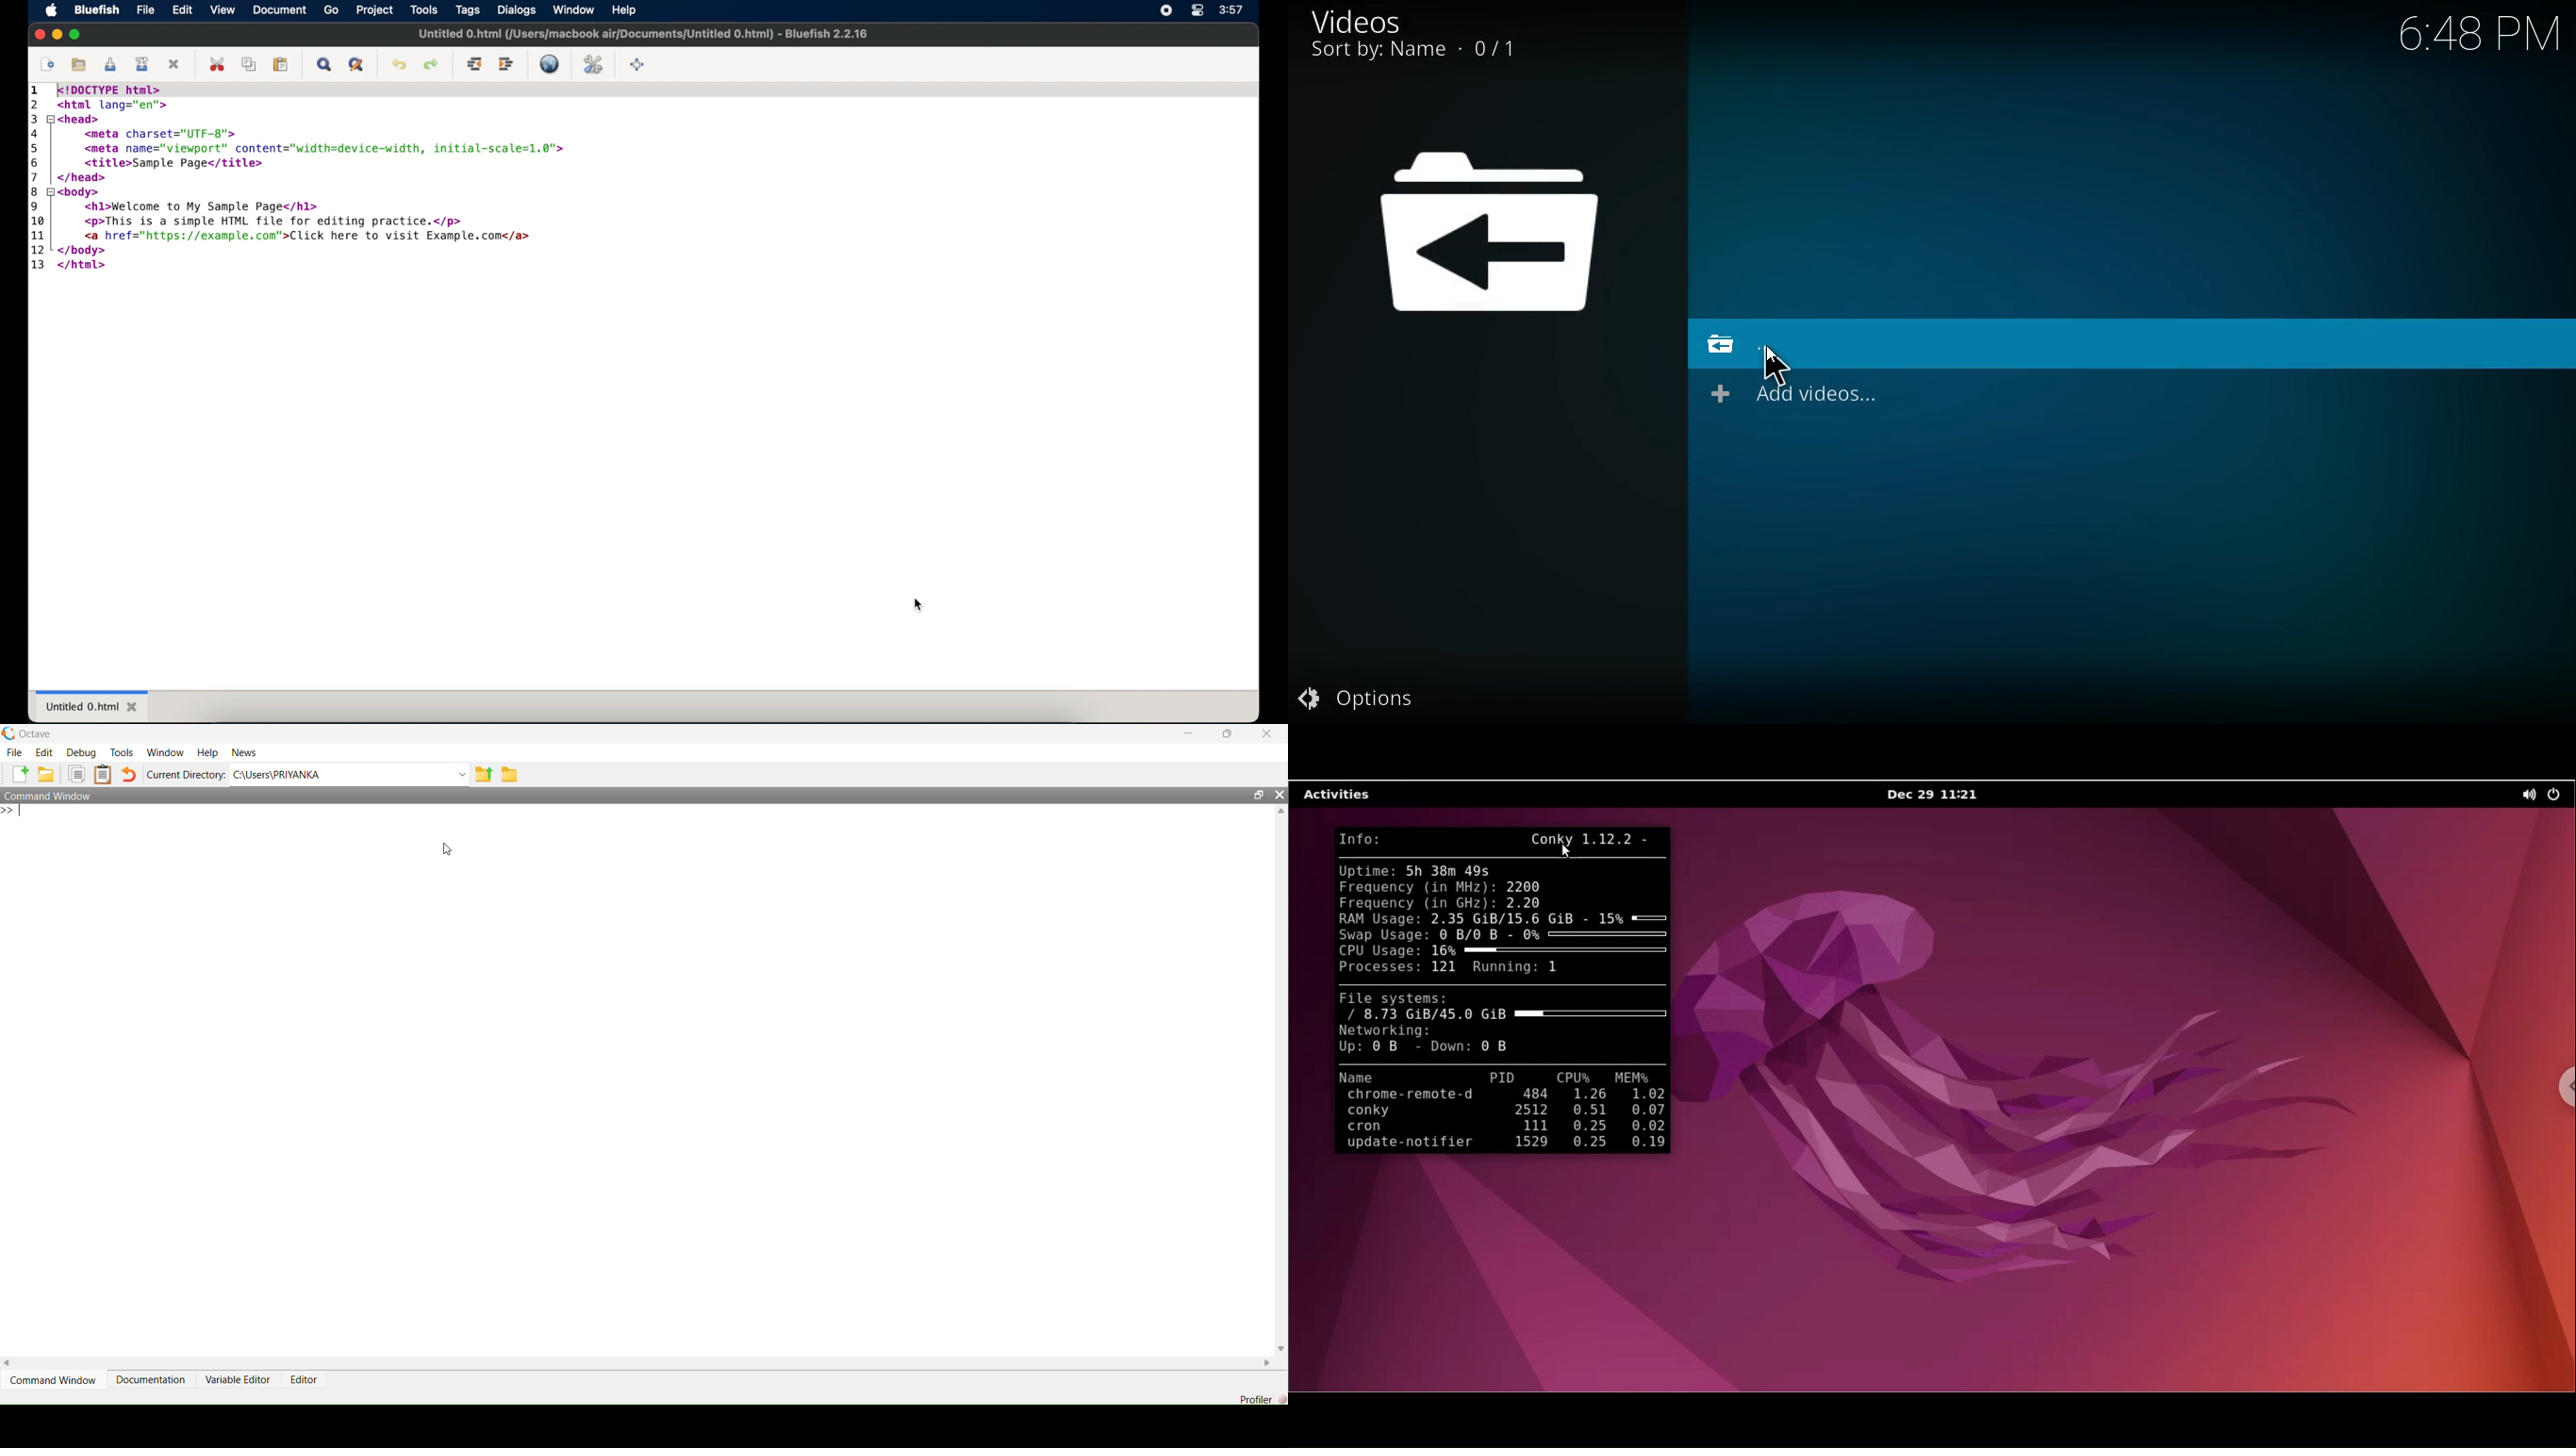 The width and height of the screenshot is (2576, 1456). I want to click on add videos, so click(1805, 395).